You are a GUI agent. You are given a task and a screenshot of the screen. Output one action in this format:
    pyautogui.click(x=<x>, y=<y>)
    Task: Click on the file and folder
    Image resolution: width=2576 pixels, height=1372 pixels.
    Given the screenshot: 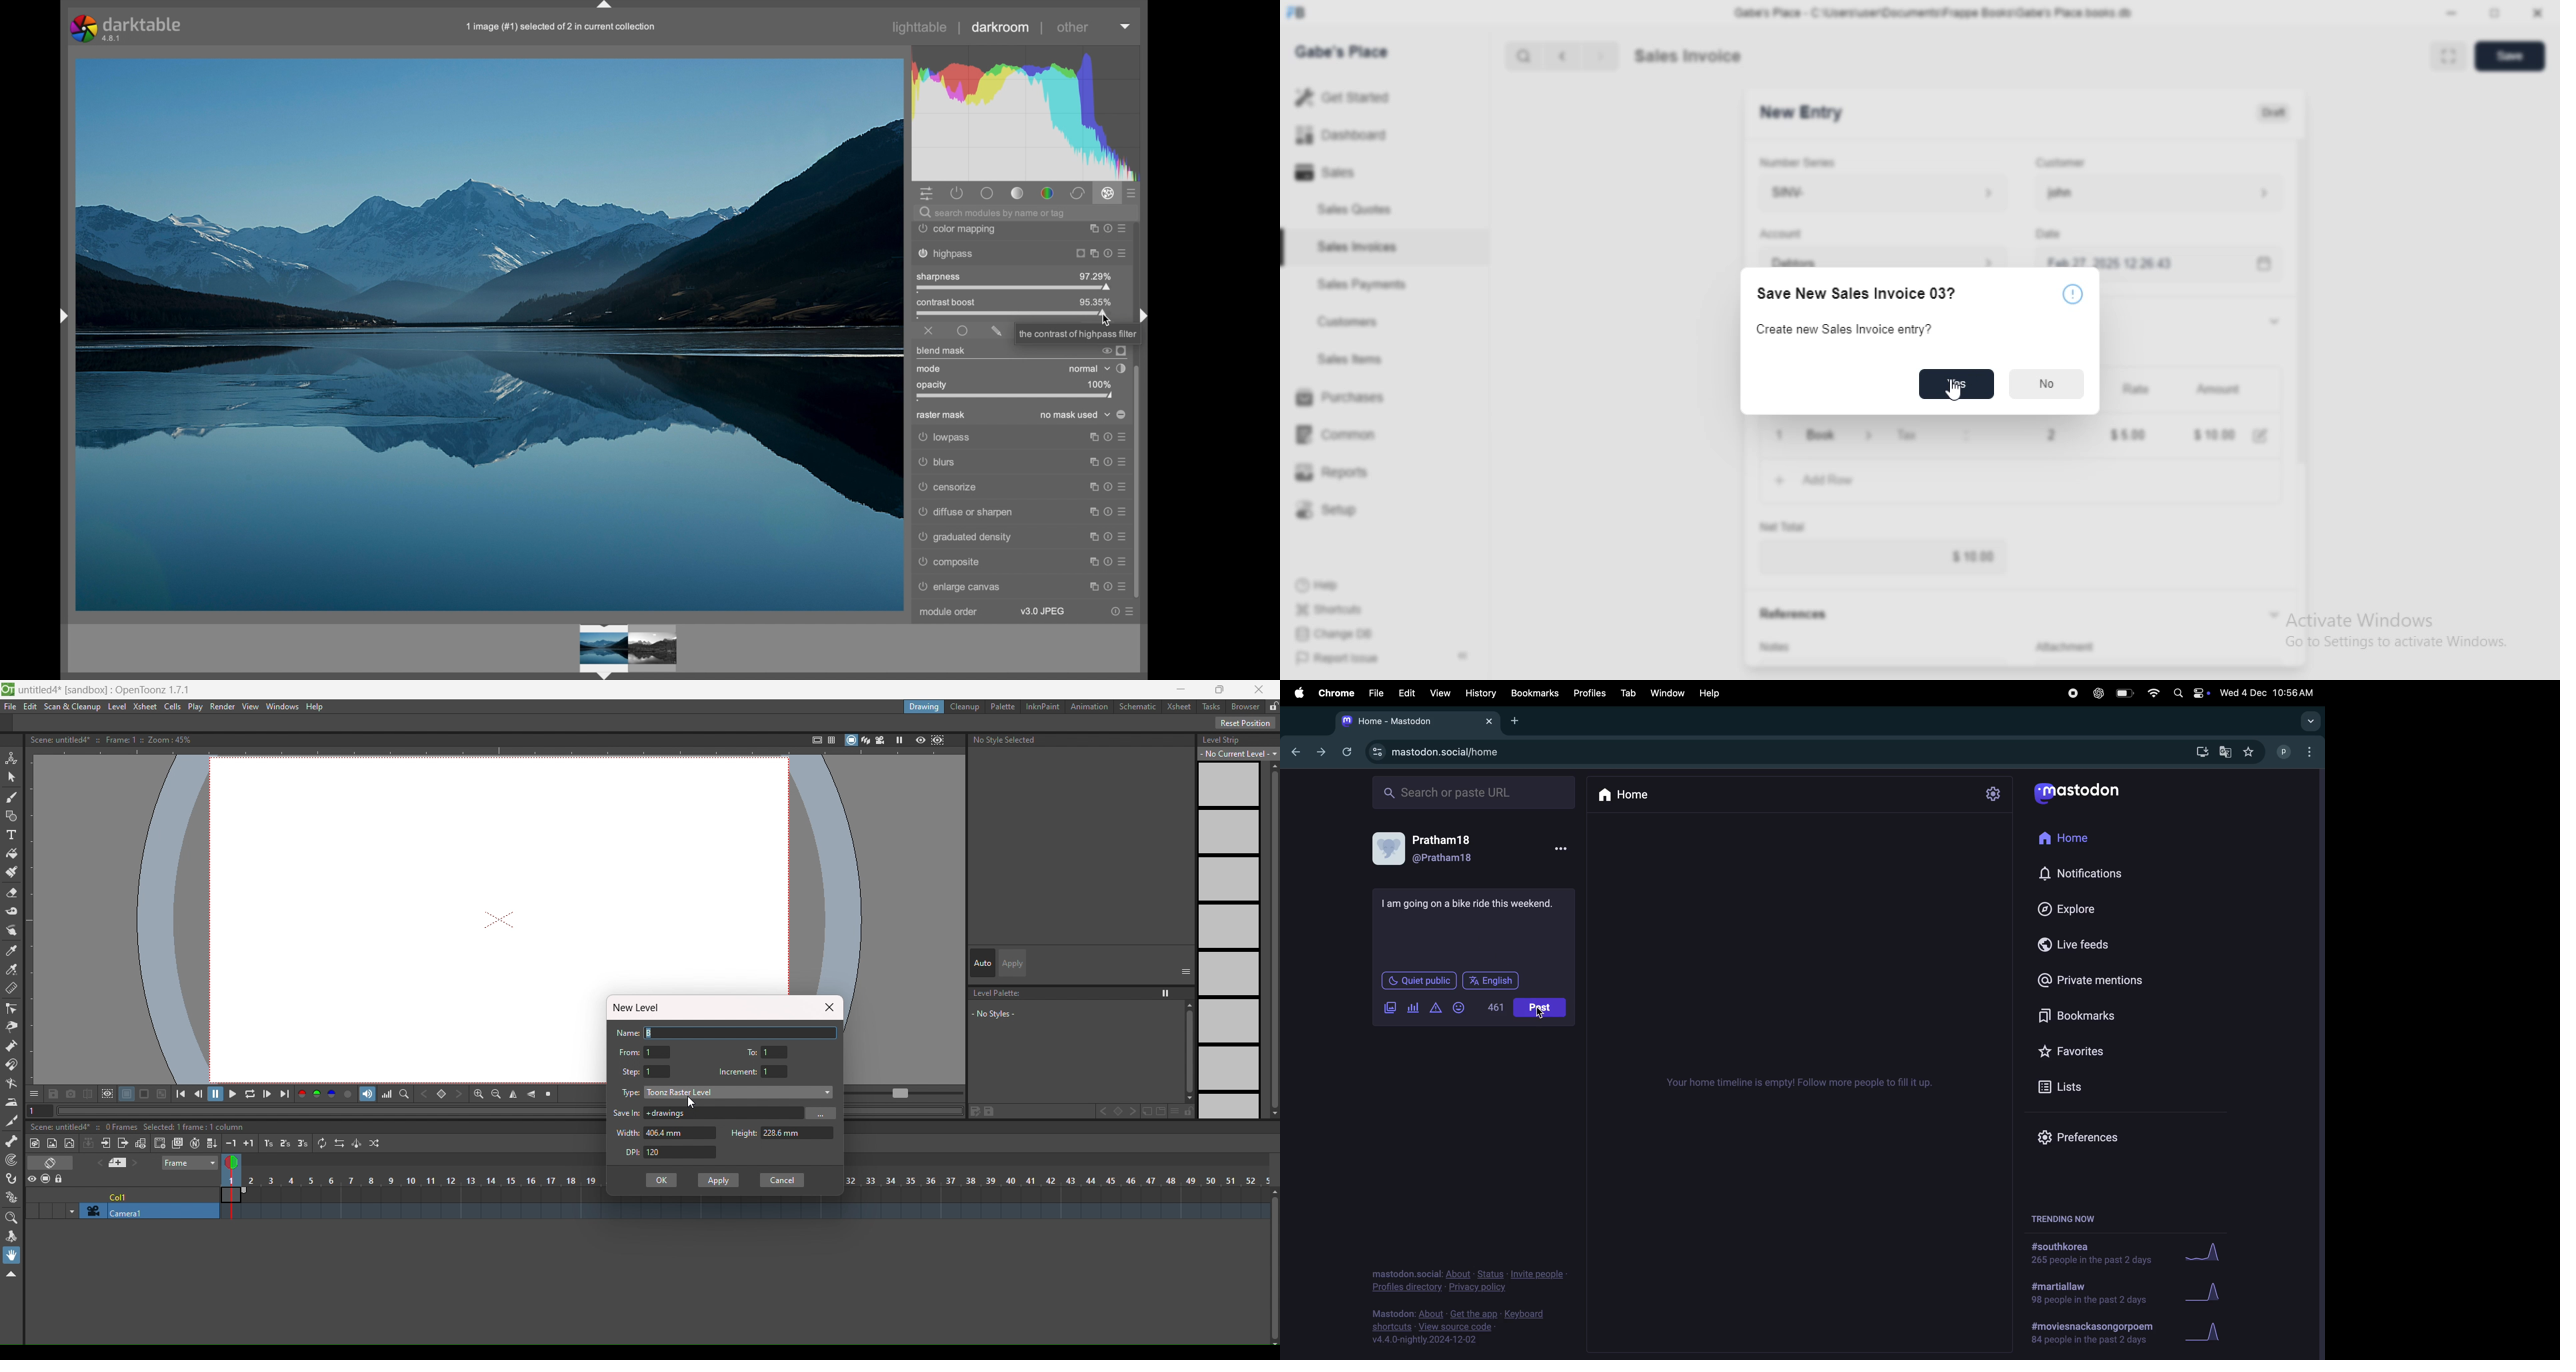 What is the action you would take?
    pyautogui.click(x=1154, y=1111)
    